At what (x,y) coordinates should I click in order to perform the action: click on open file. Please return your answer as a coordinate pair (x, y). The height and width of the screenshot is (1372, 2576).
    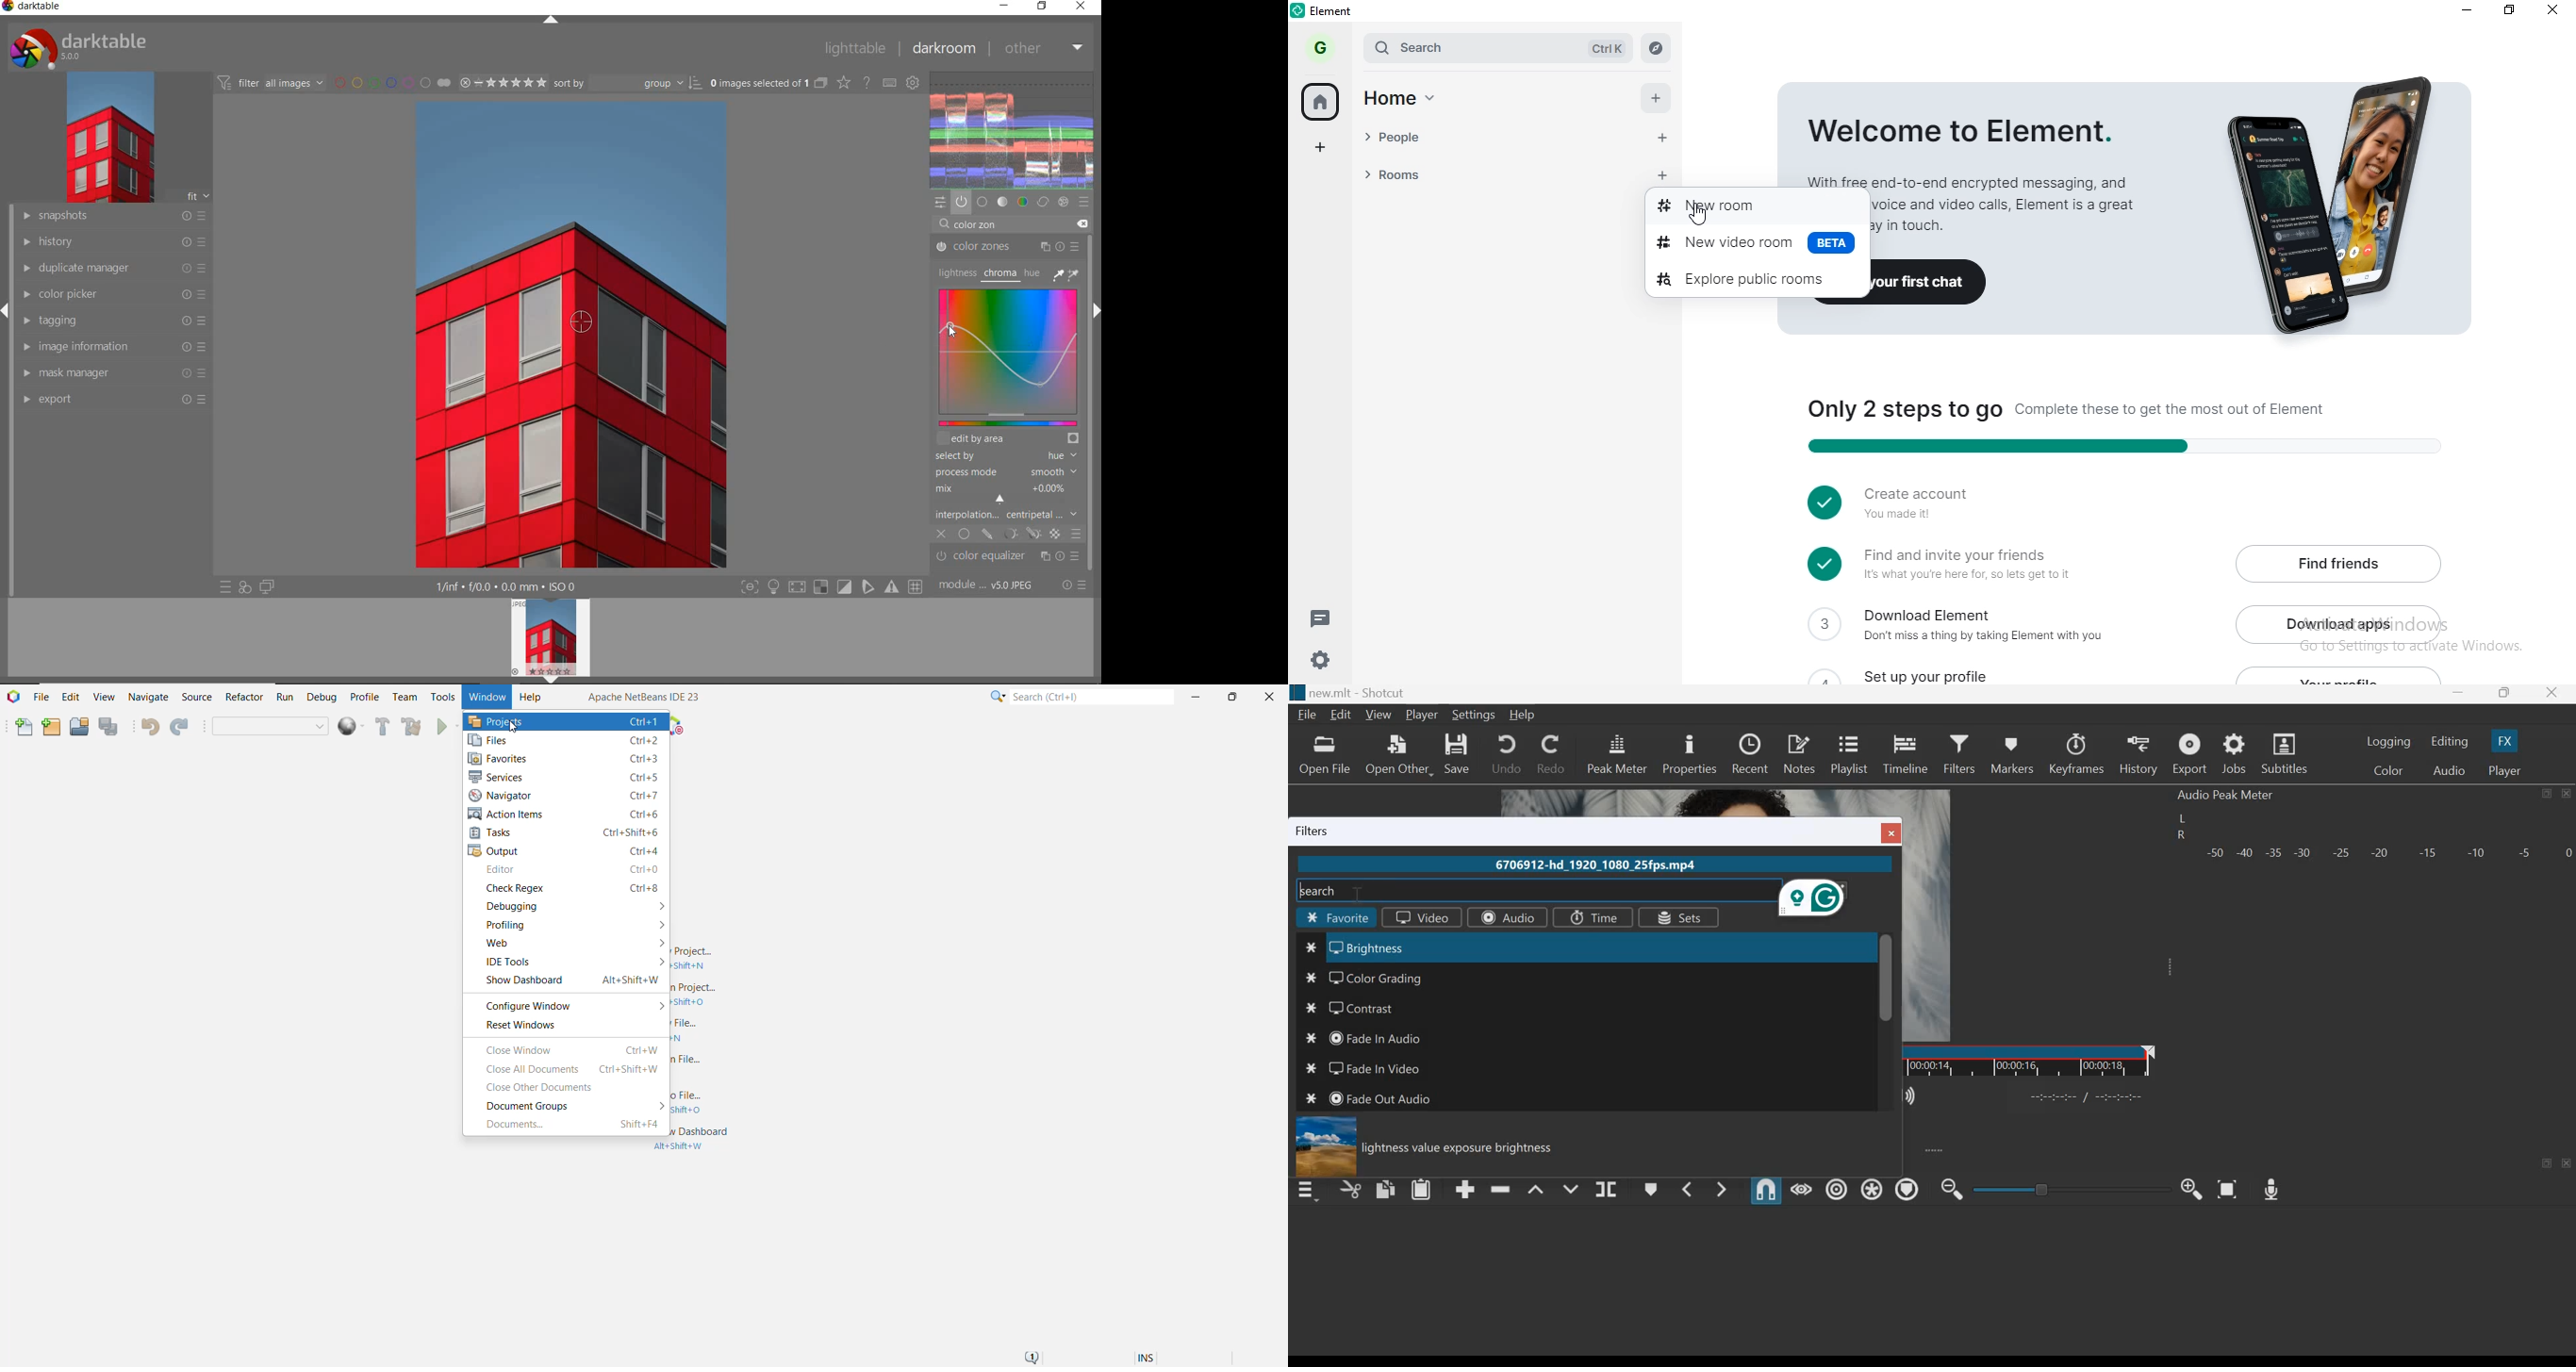
    Looking at the image, I should click on (1324, 754).